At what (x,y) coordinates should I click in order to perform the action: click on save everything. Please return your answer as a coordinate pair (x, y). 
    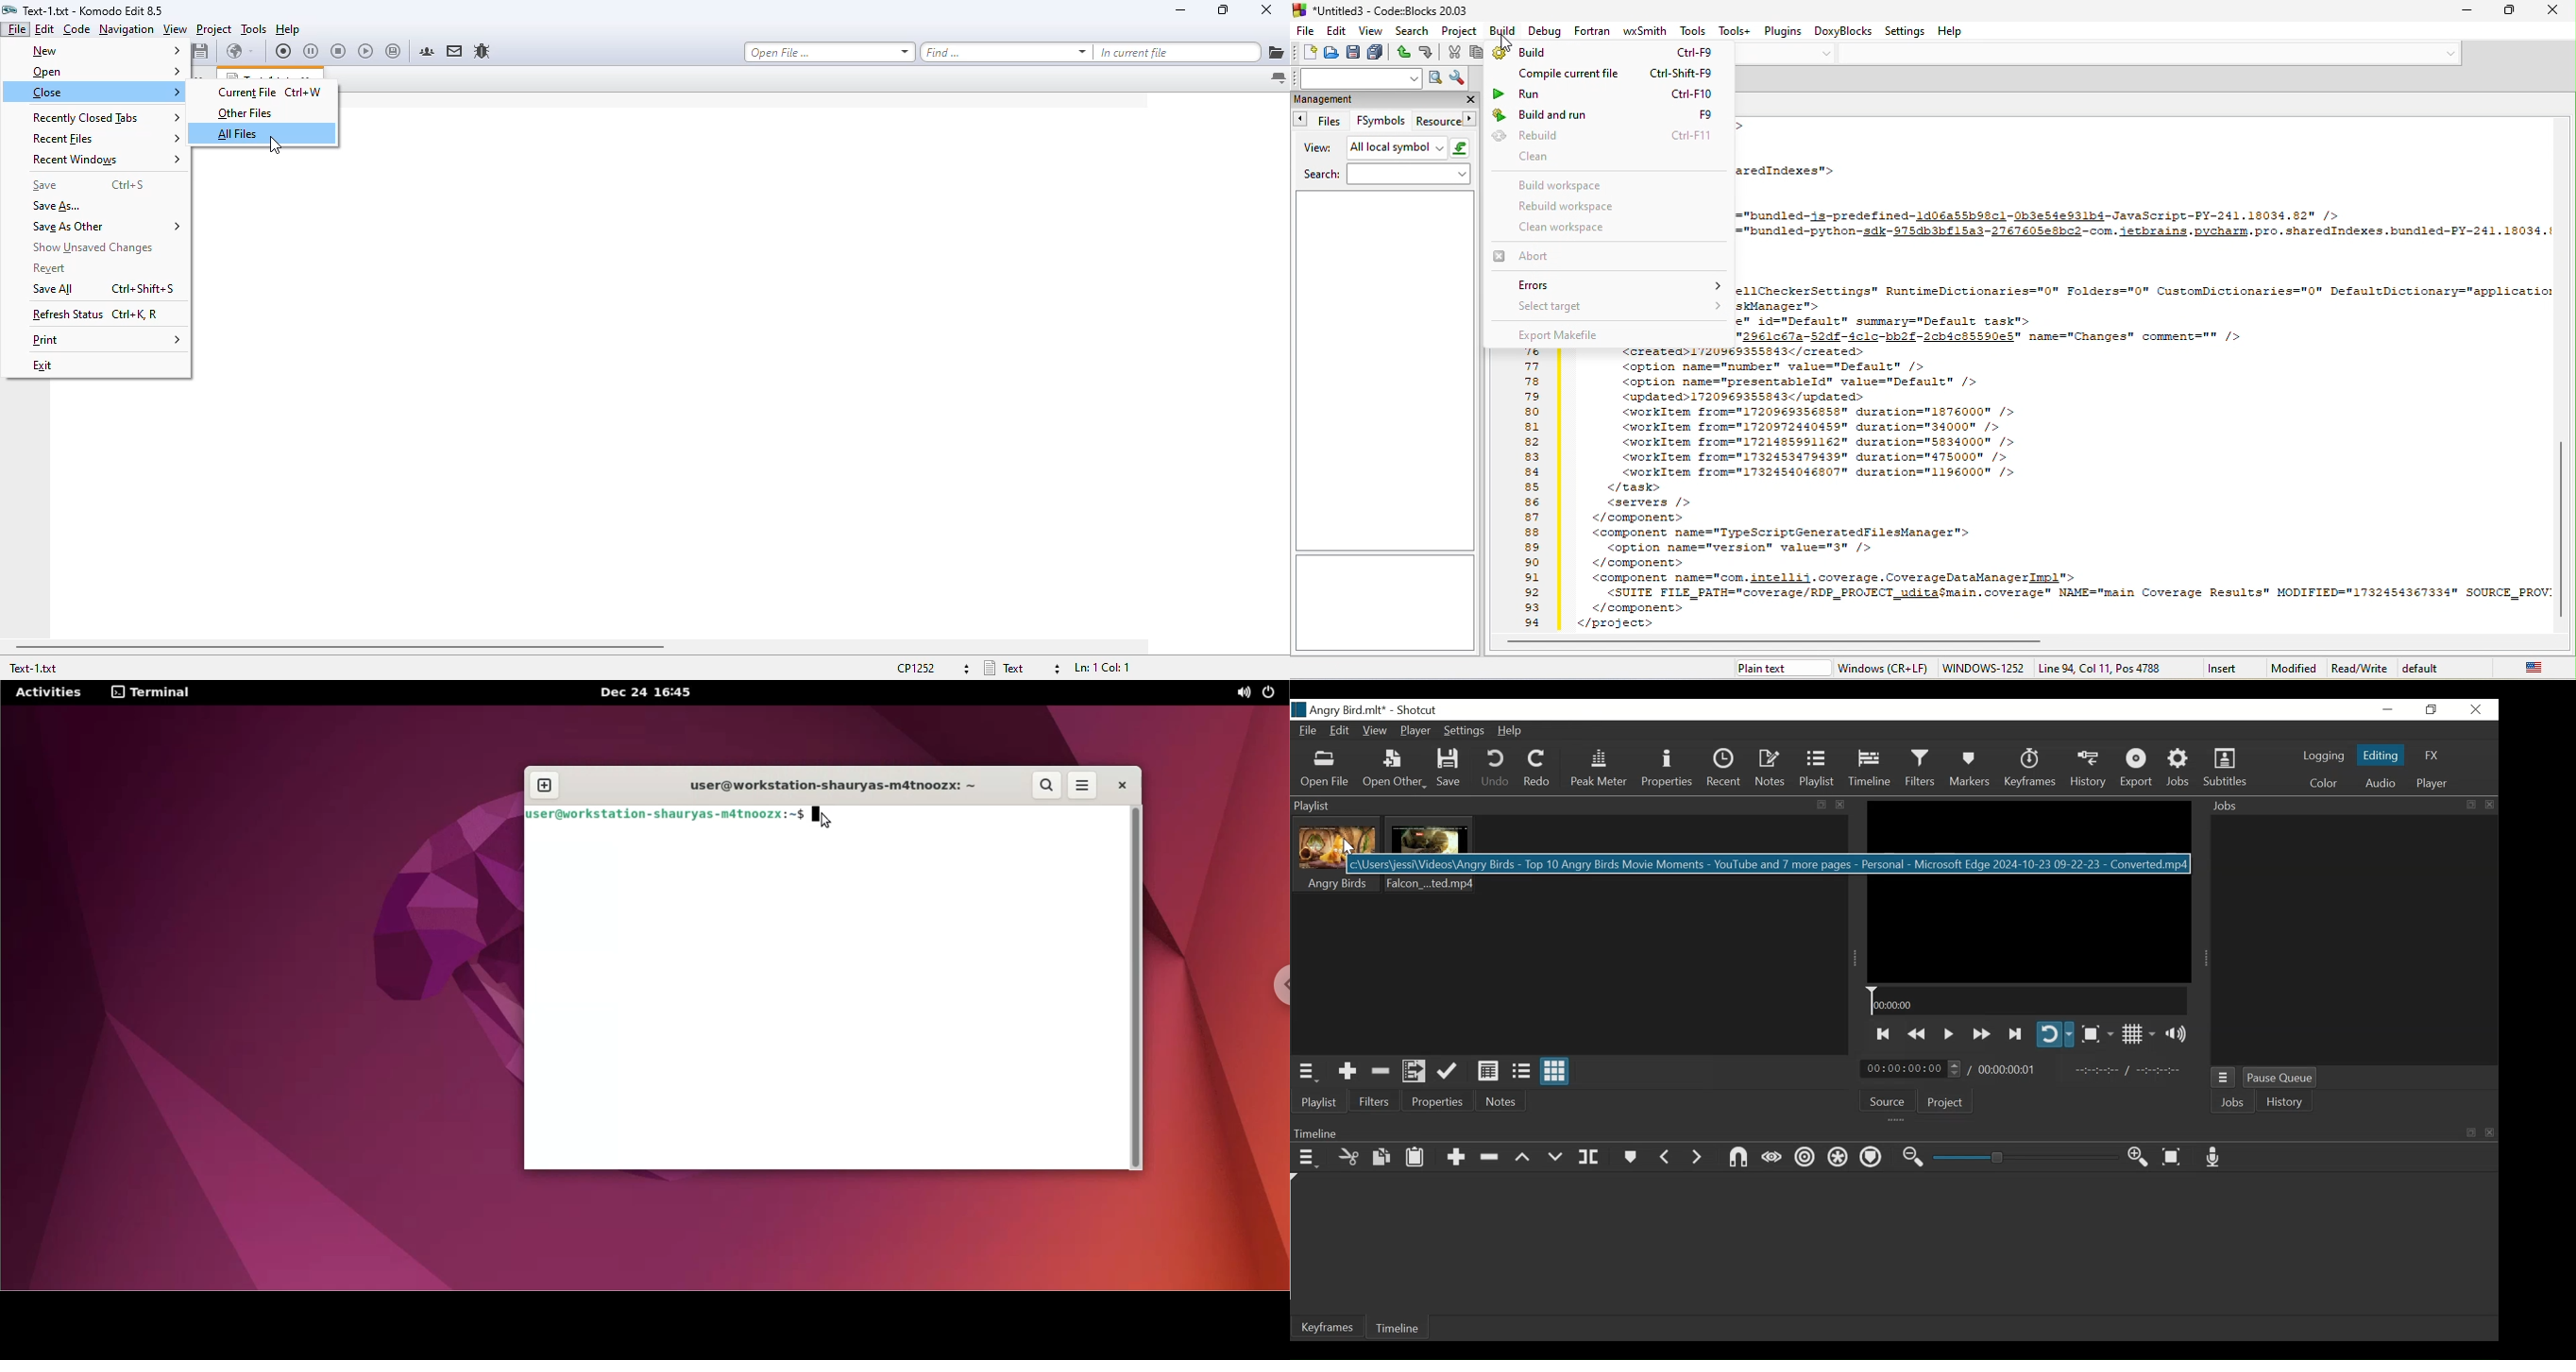
    Looking at the image, I should click on (1378, 52).